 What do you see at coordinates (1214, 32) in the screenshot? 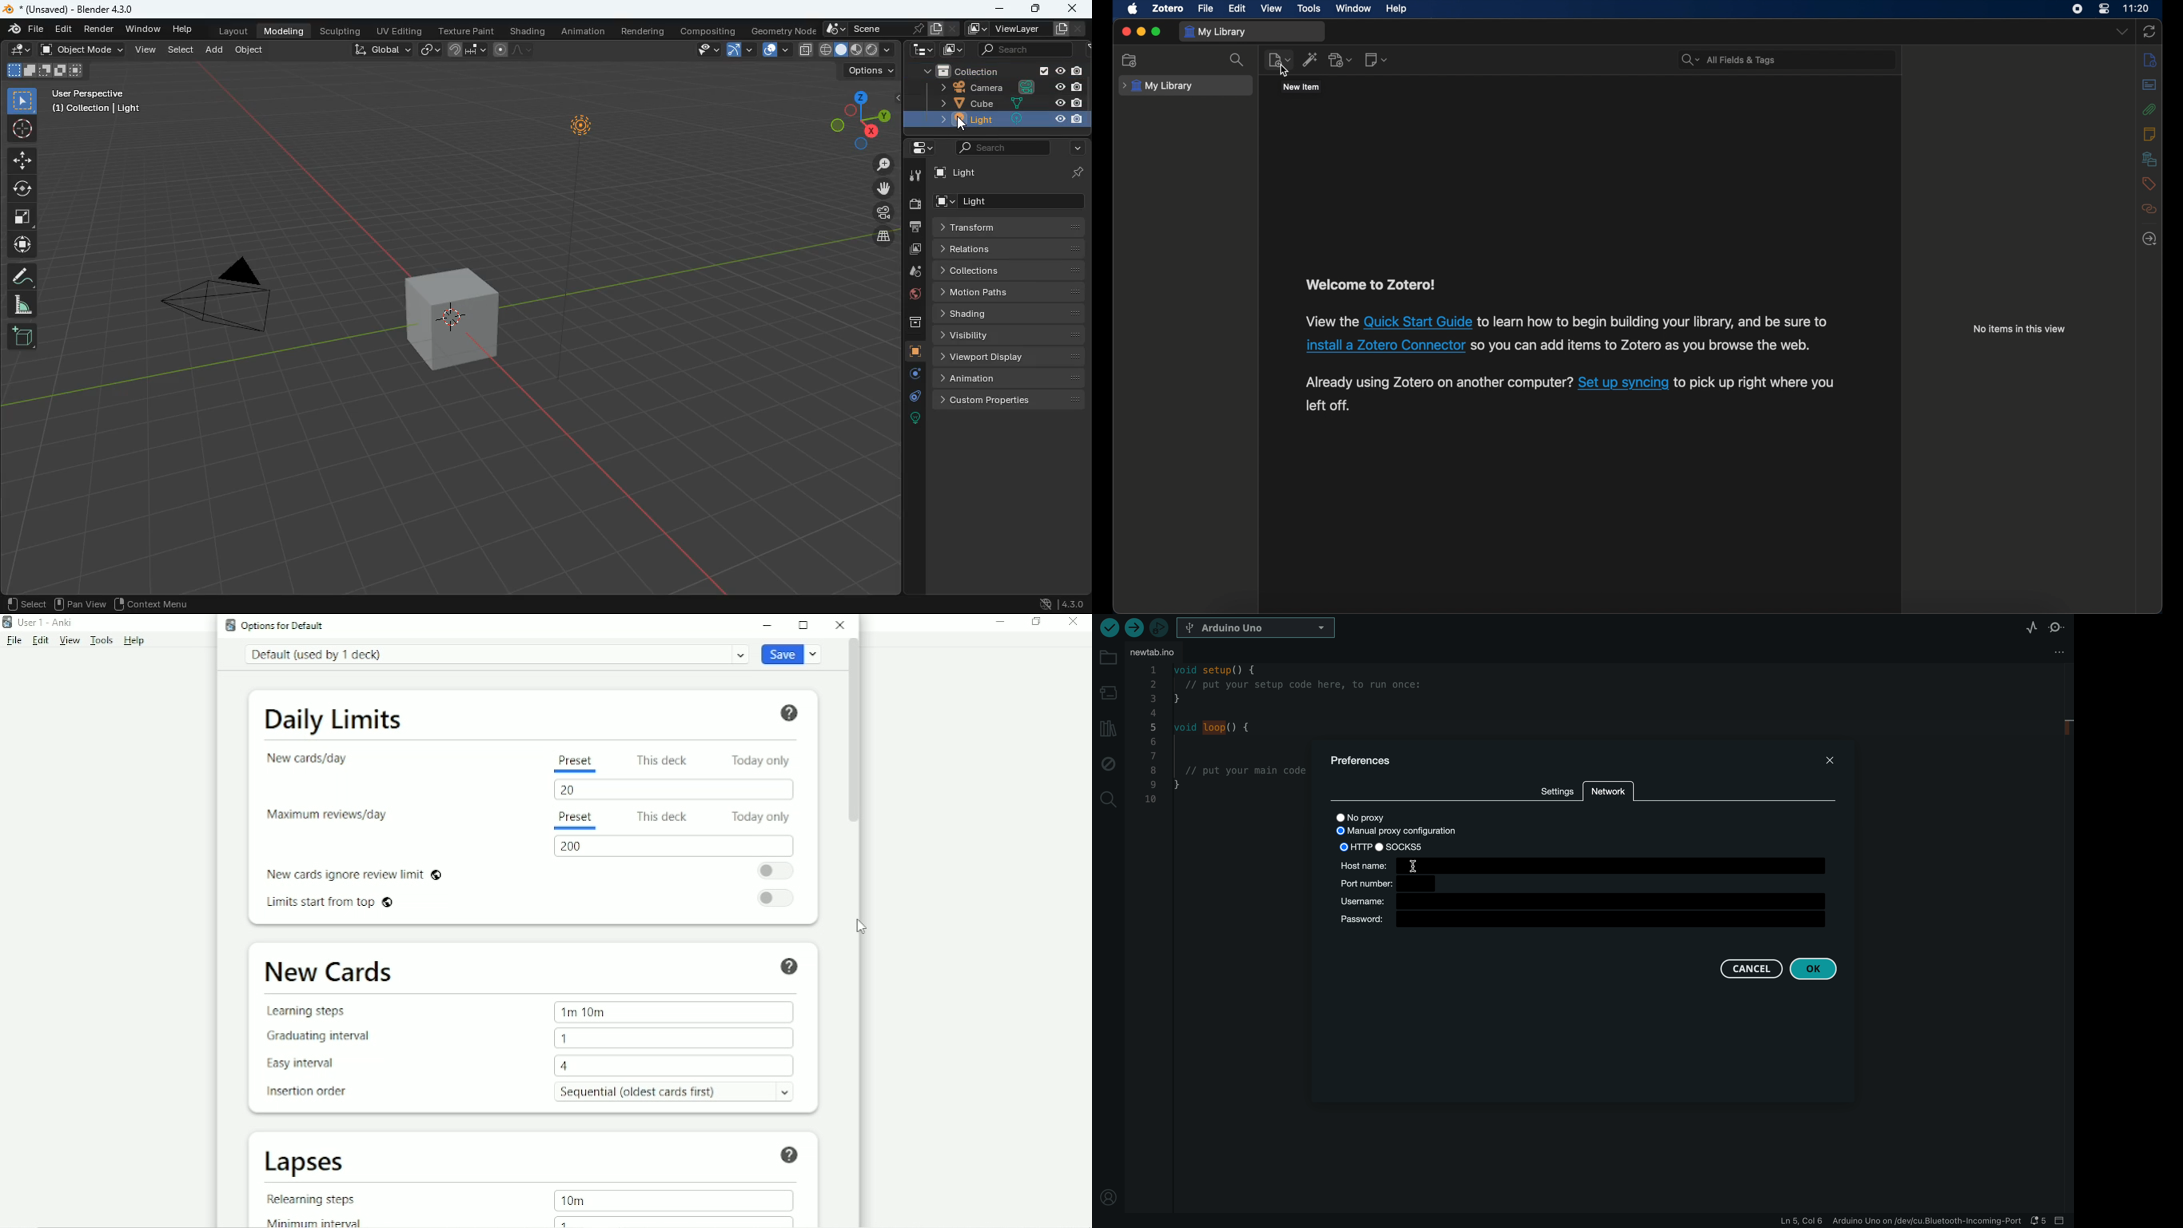
I see `my library` at bounding box center [1214, 32].